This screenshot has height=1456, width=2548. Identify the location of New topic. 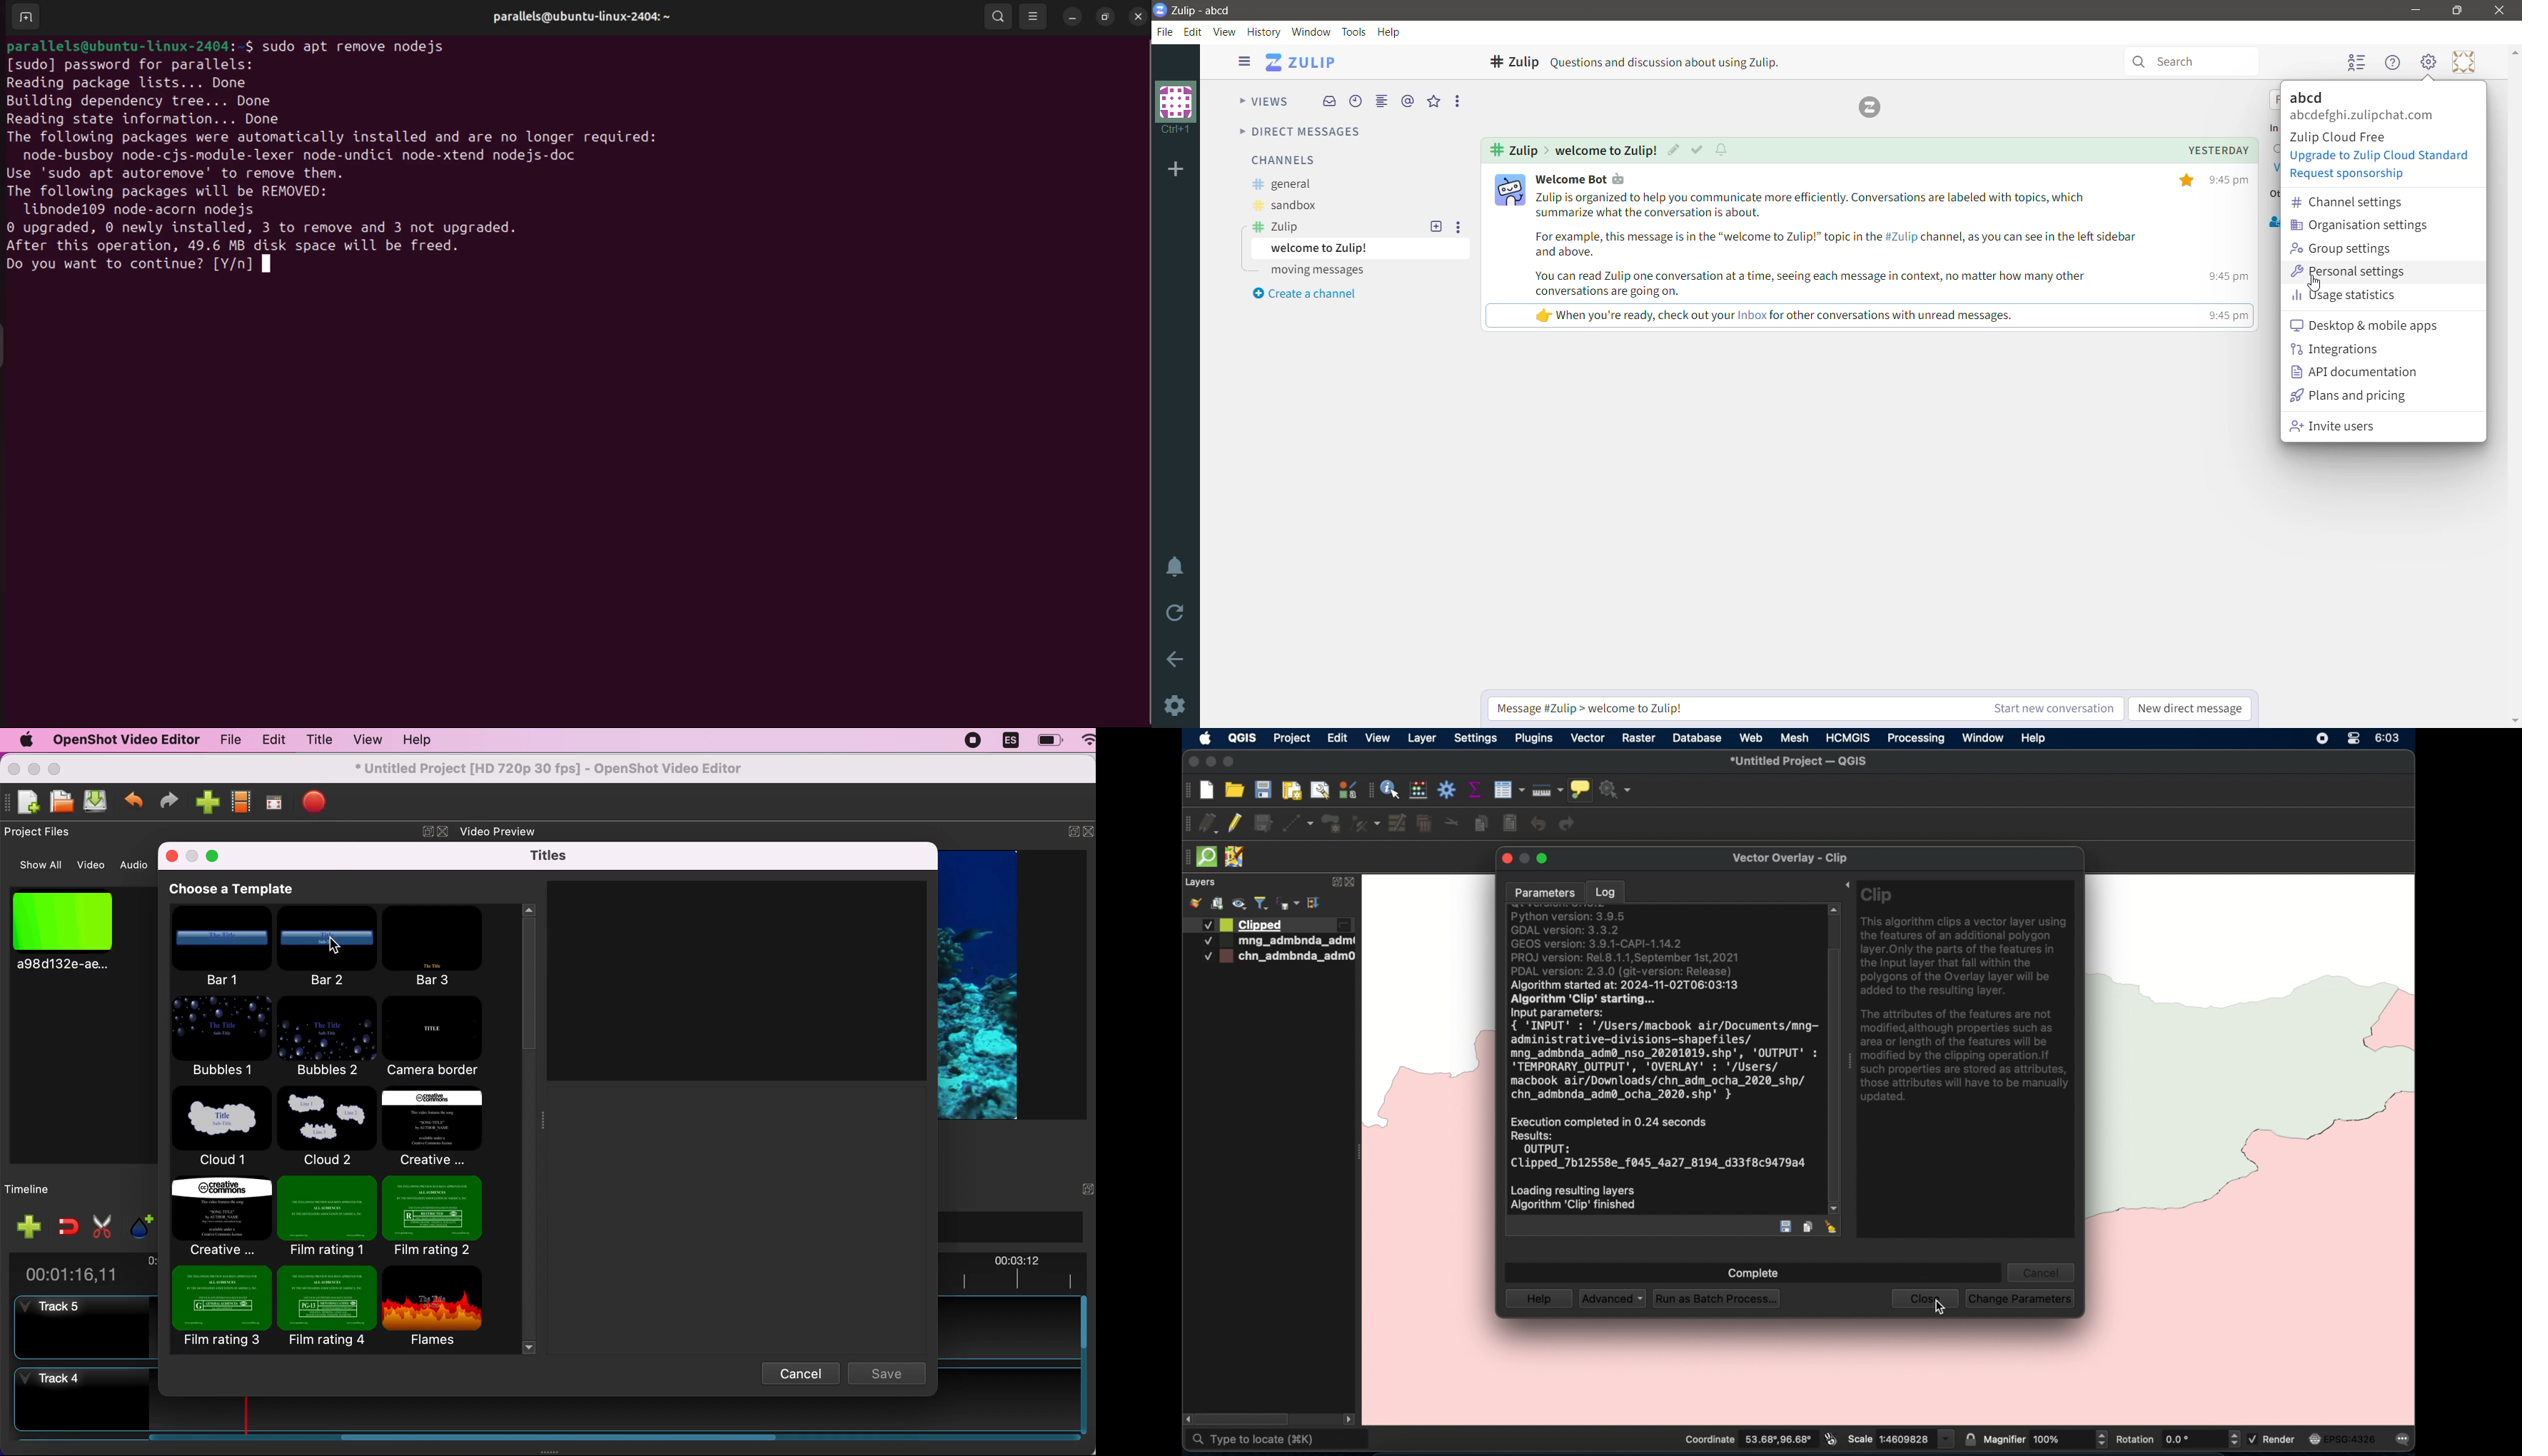
(1436, 227).